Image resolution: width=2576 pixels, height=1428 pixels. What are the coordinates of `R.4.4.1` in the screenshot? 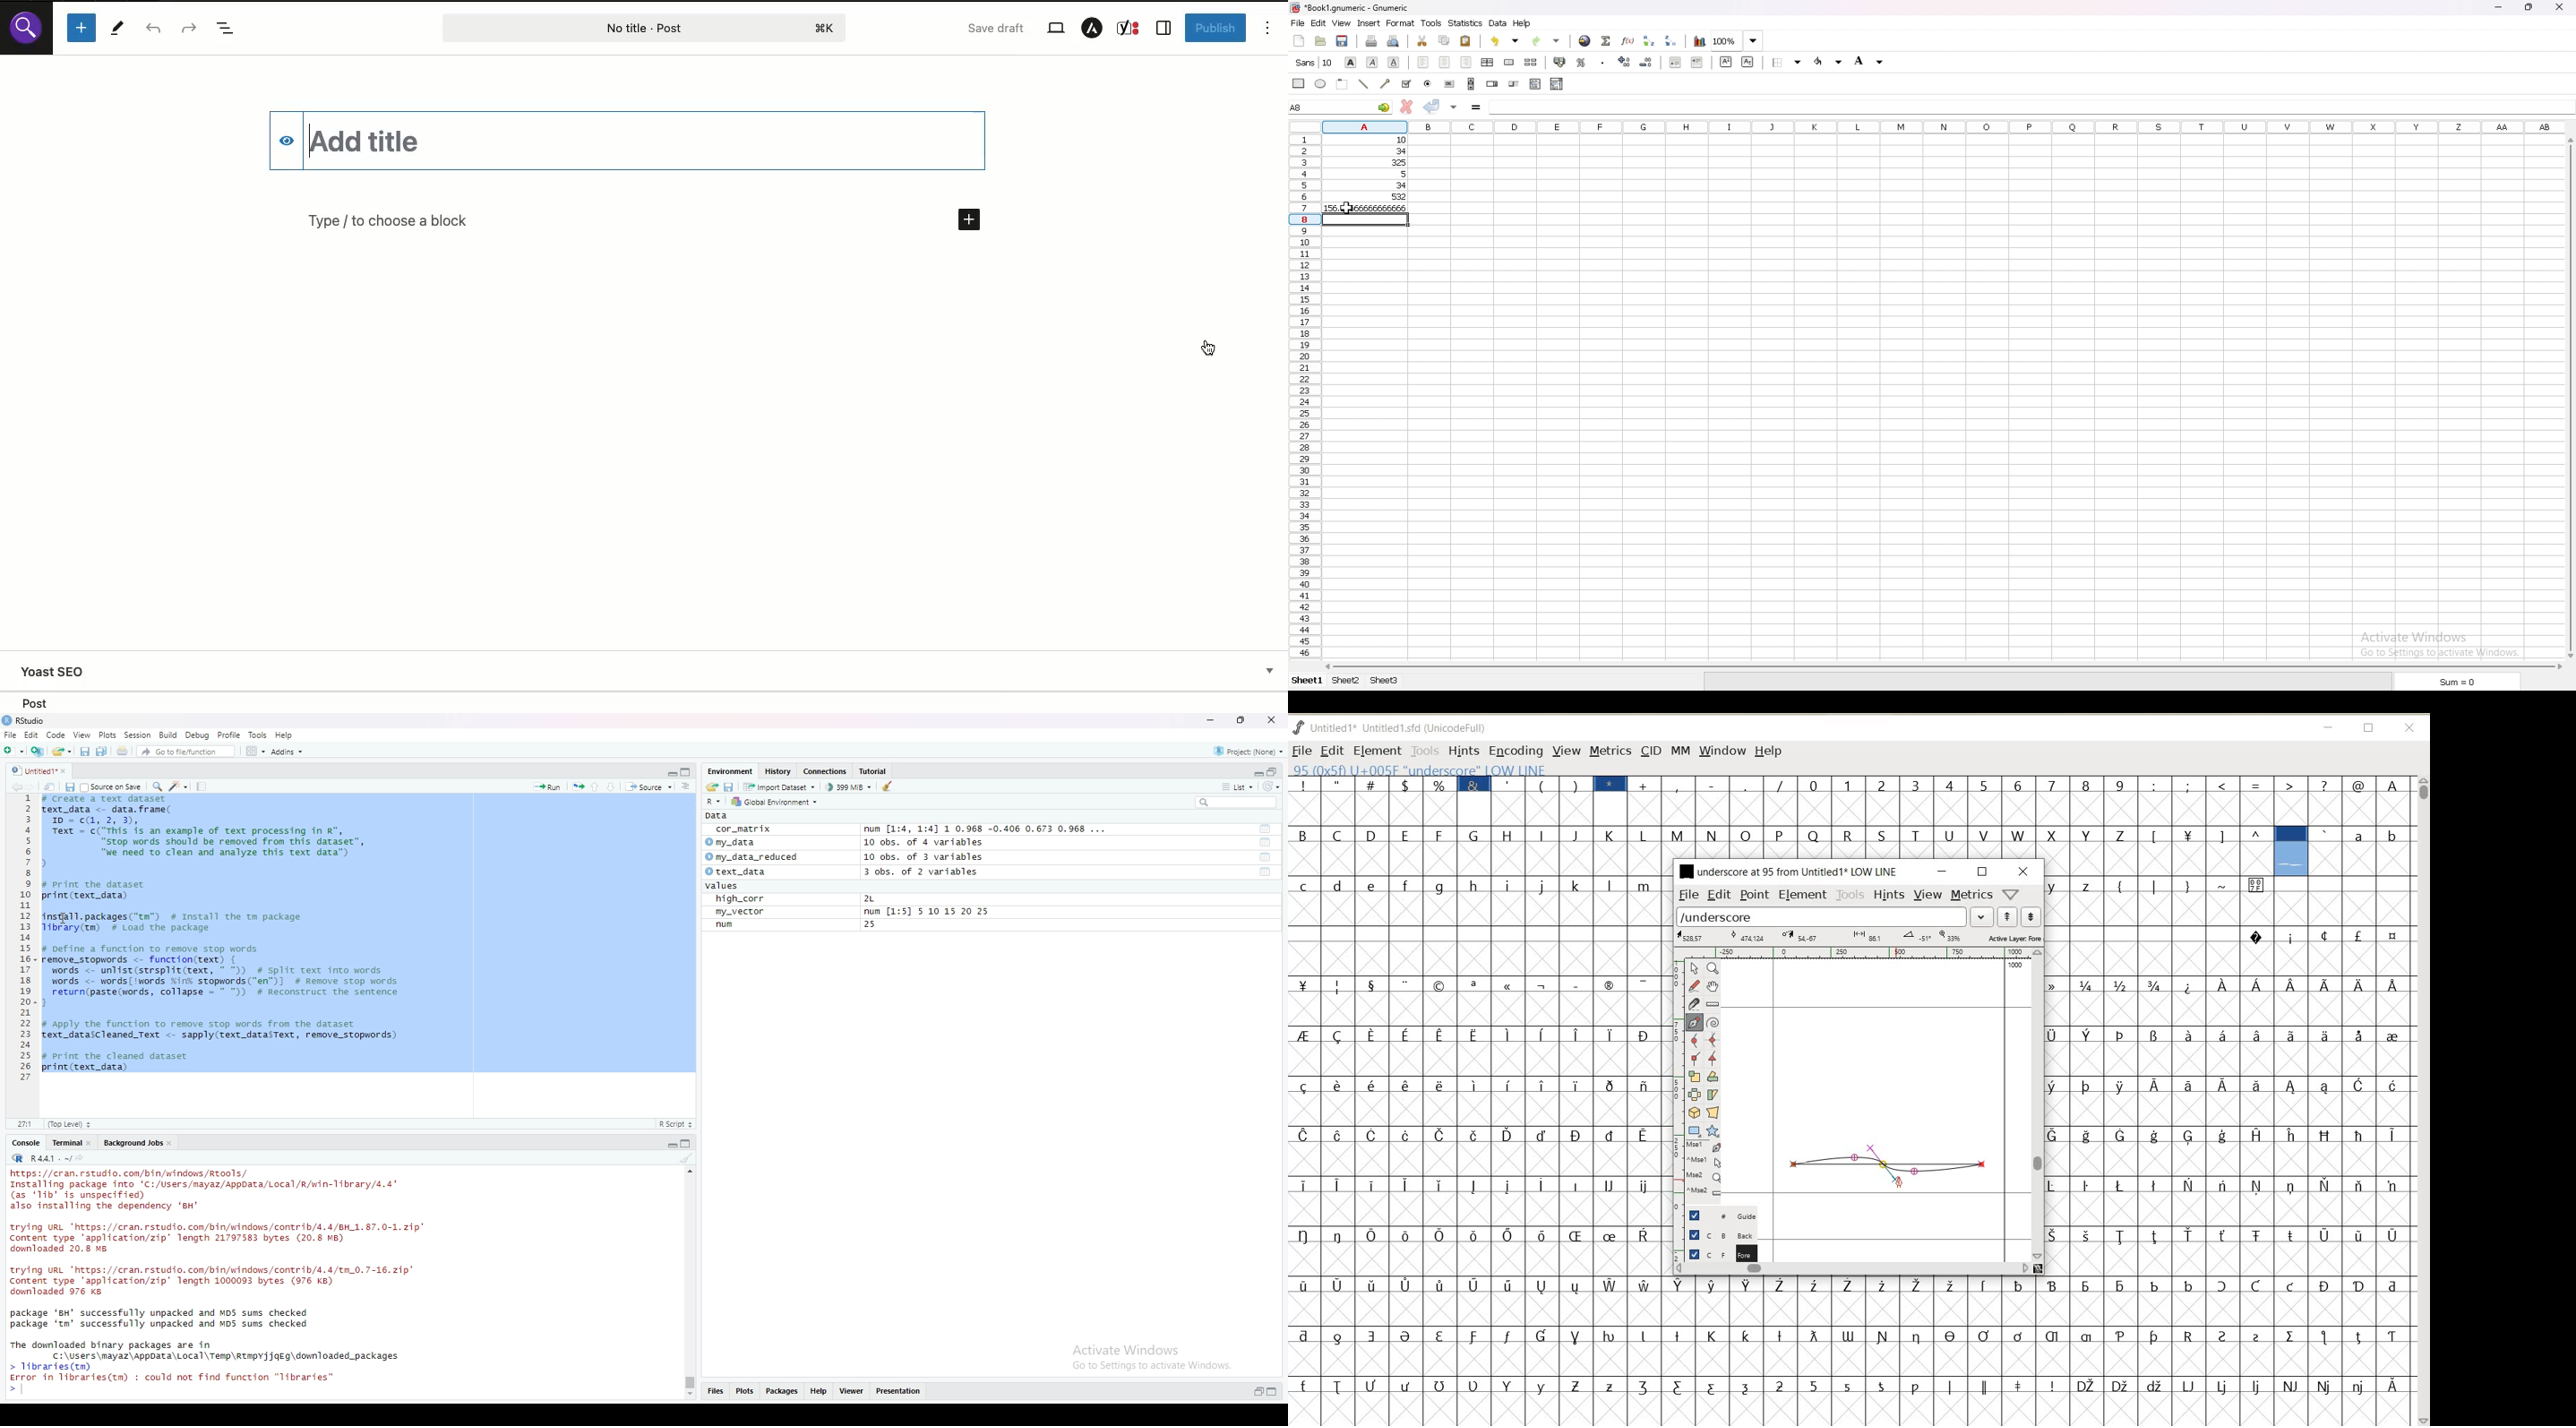 It's located at (41, 1159).